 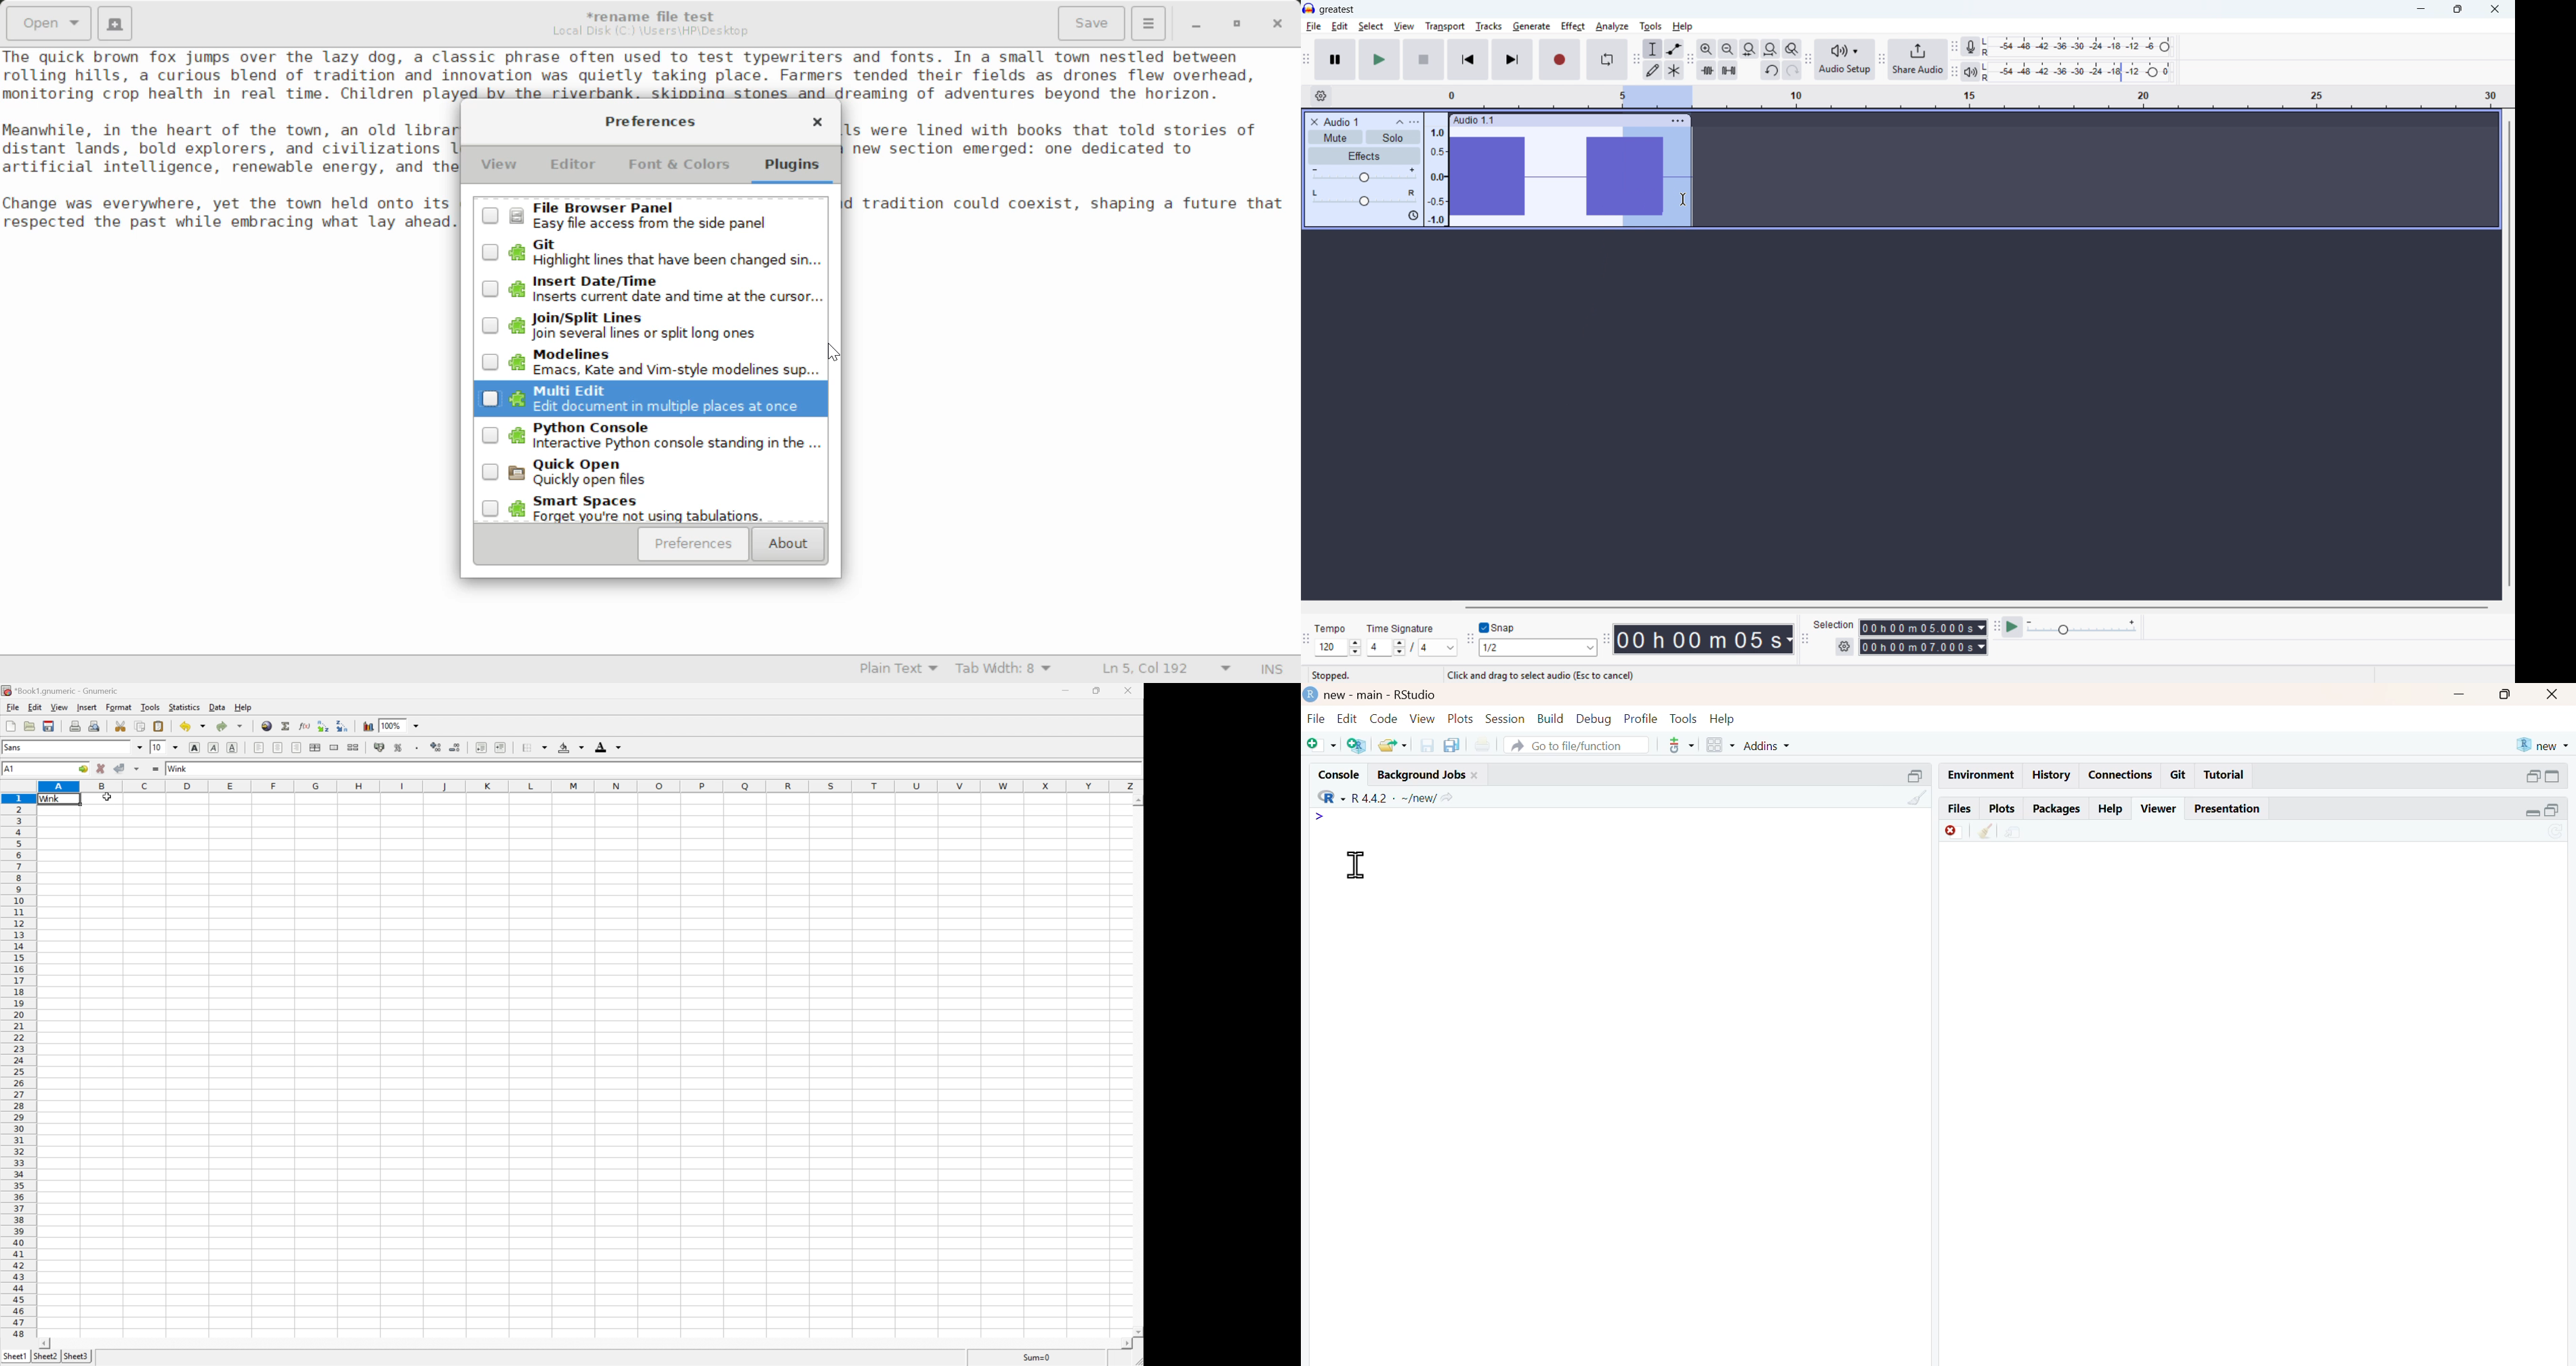 What do you see at coordinates (1974, 97) in the screenshot?
I see `Timeline ` at bounding box center [1974, 97].